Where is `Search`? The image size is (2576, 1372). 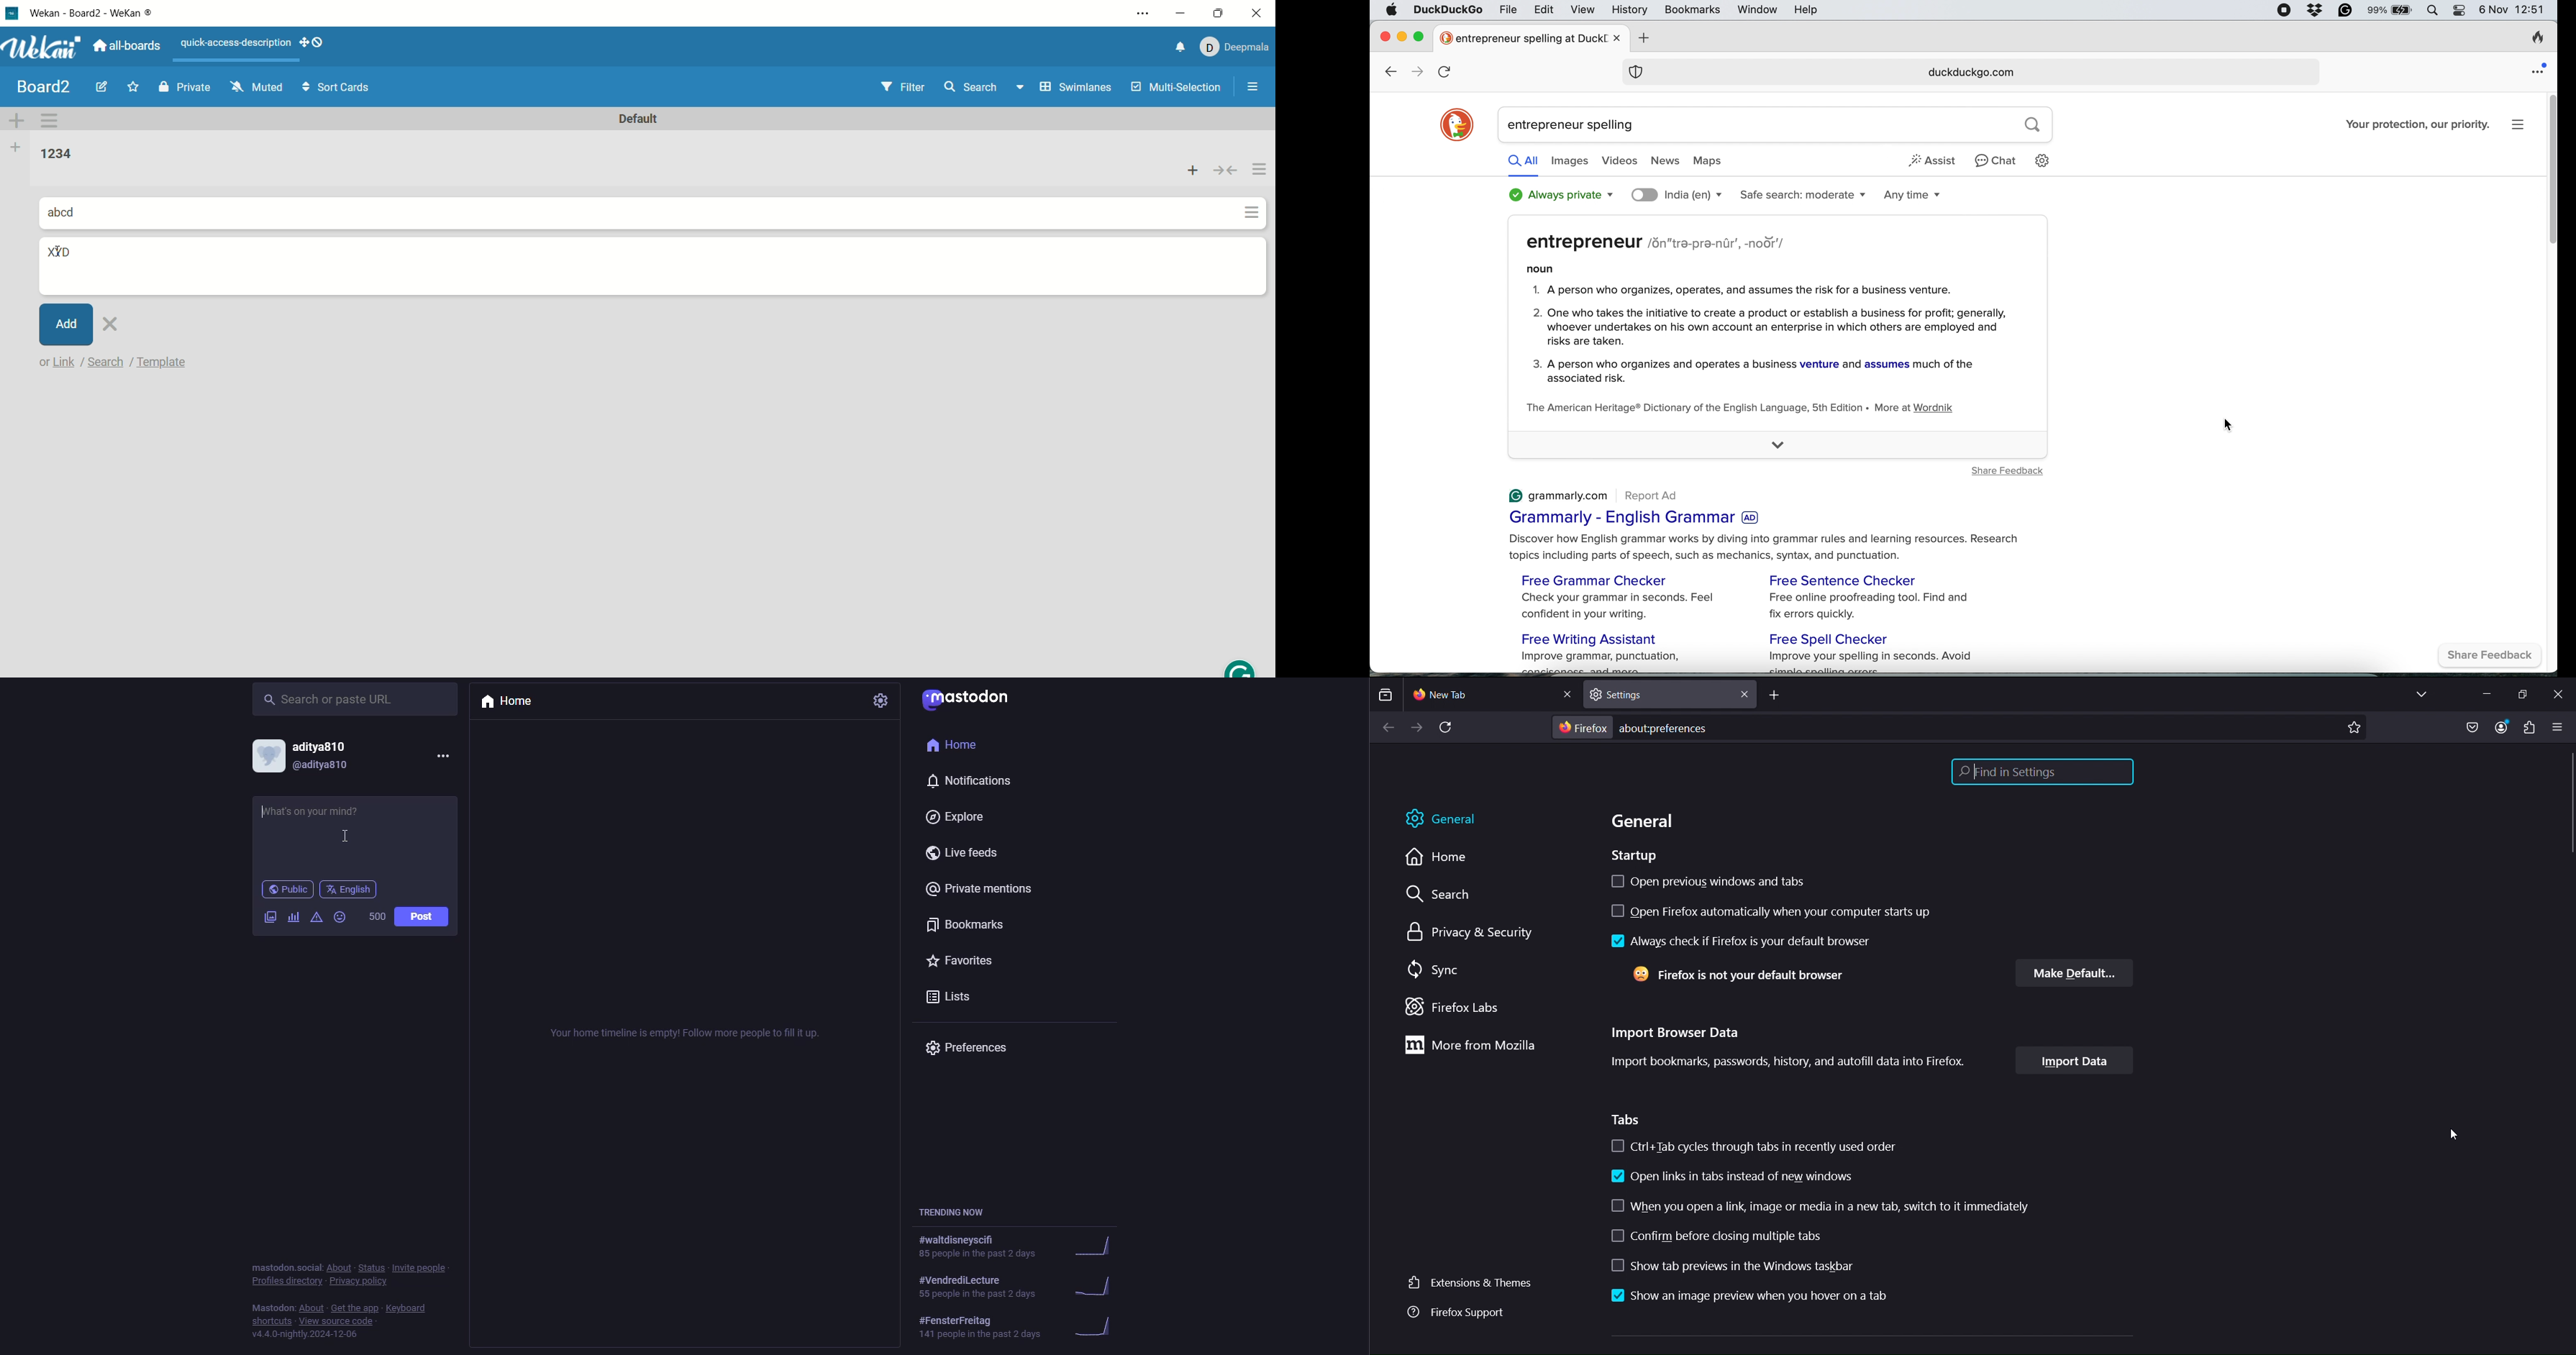
Search is located at coordinates (1440, 893).